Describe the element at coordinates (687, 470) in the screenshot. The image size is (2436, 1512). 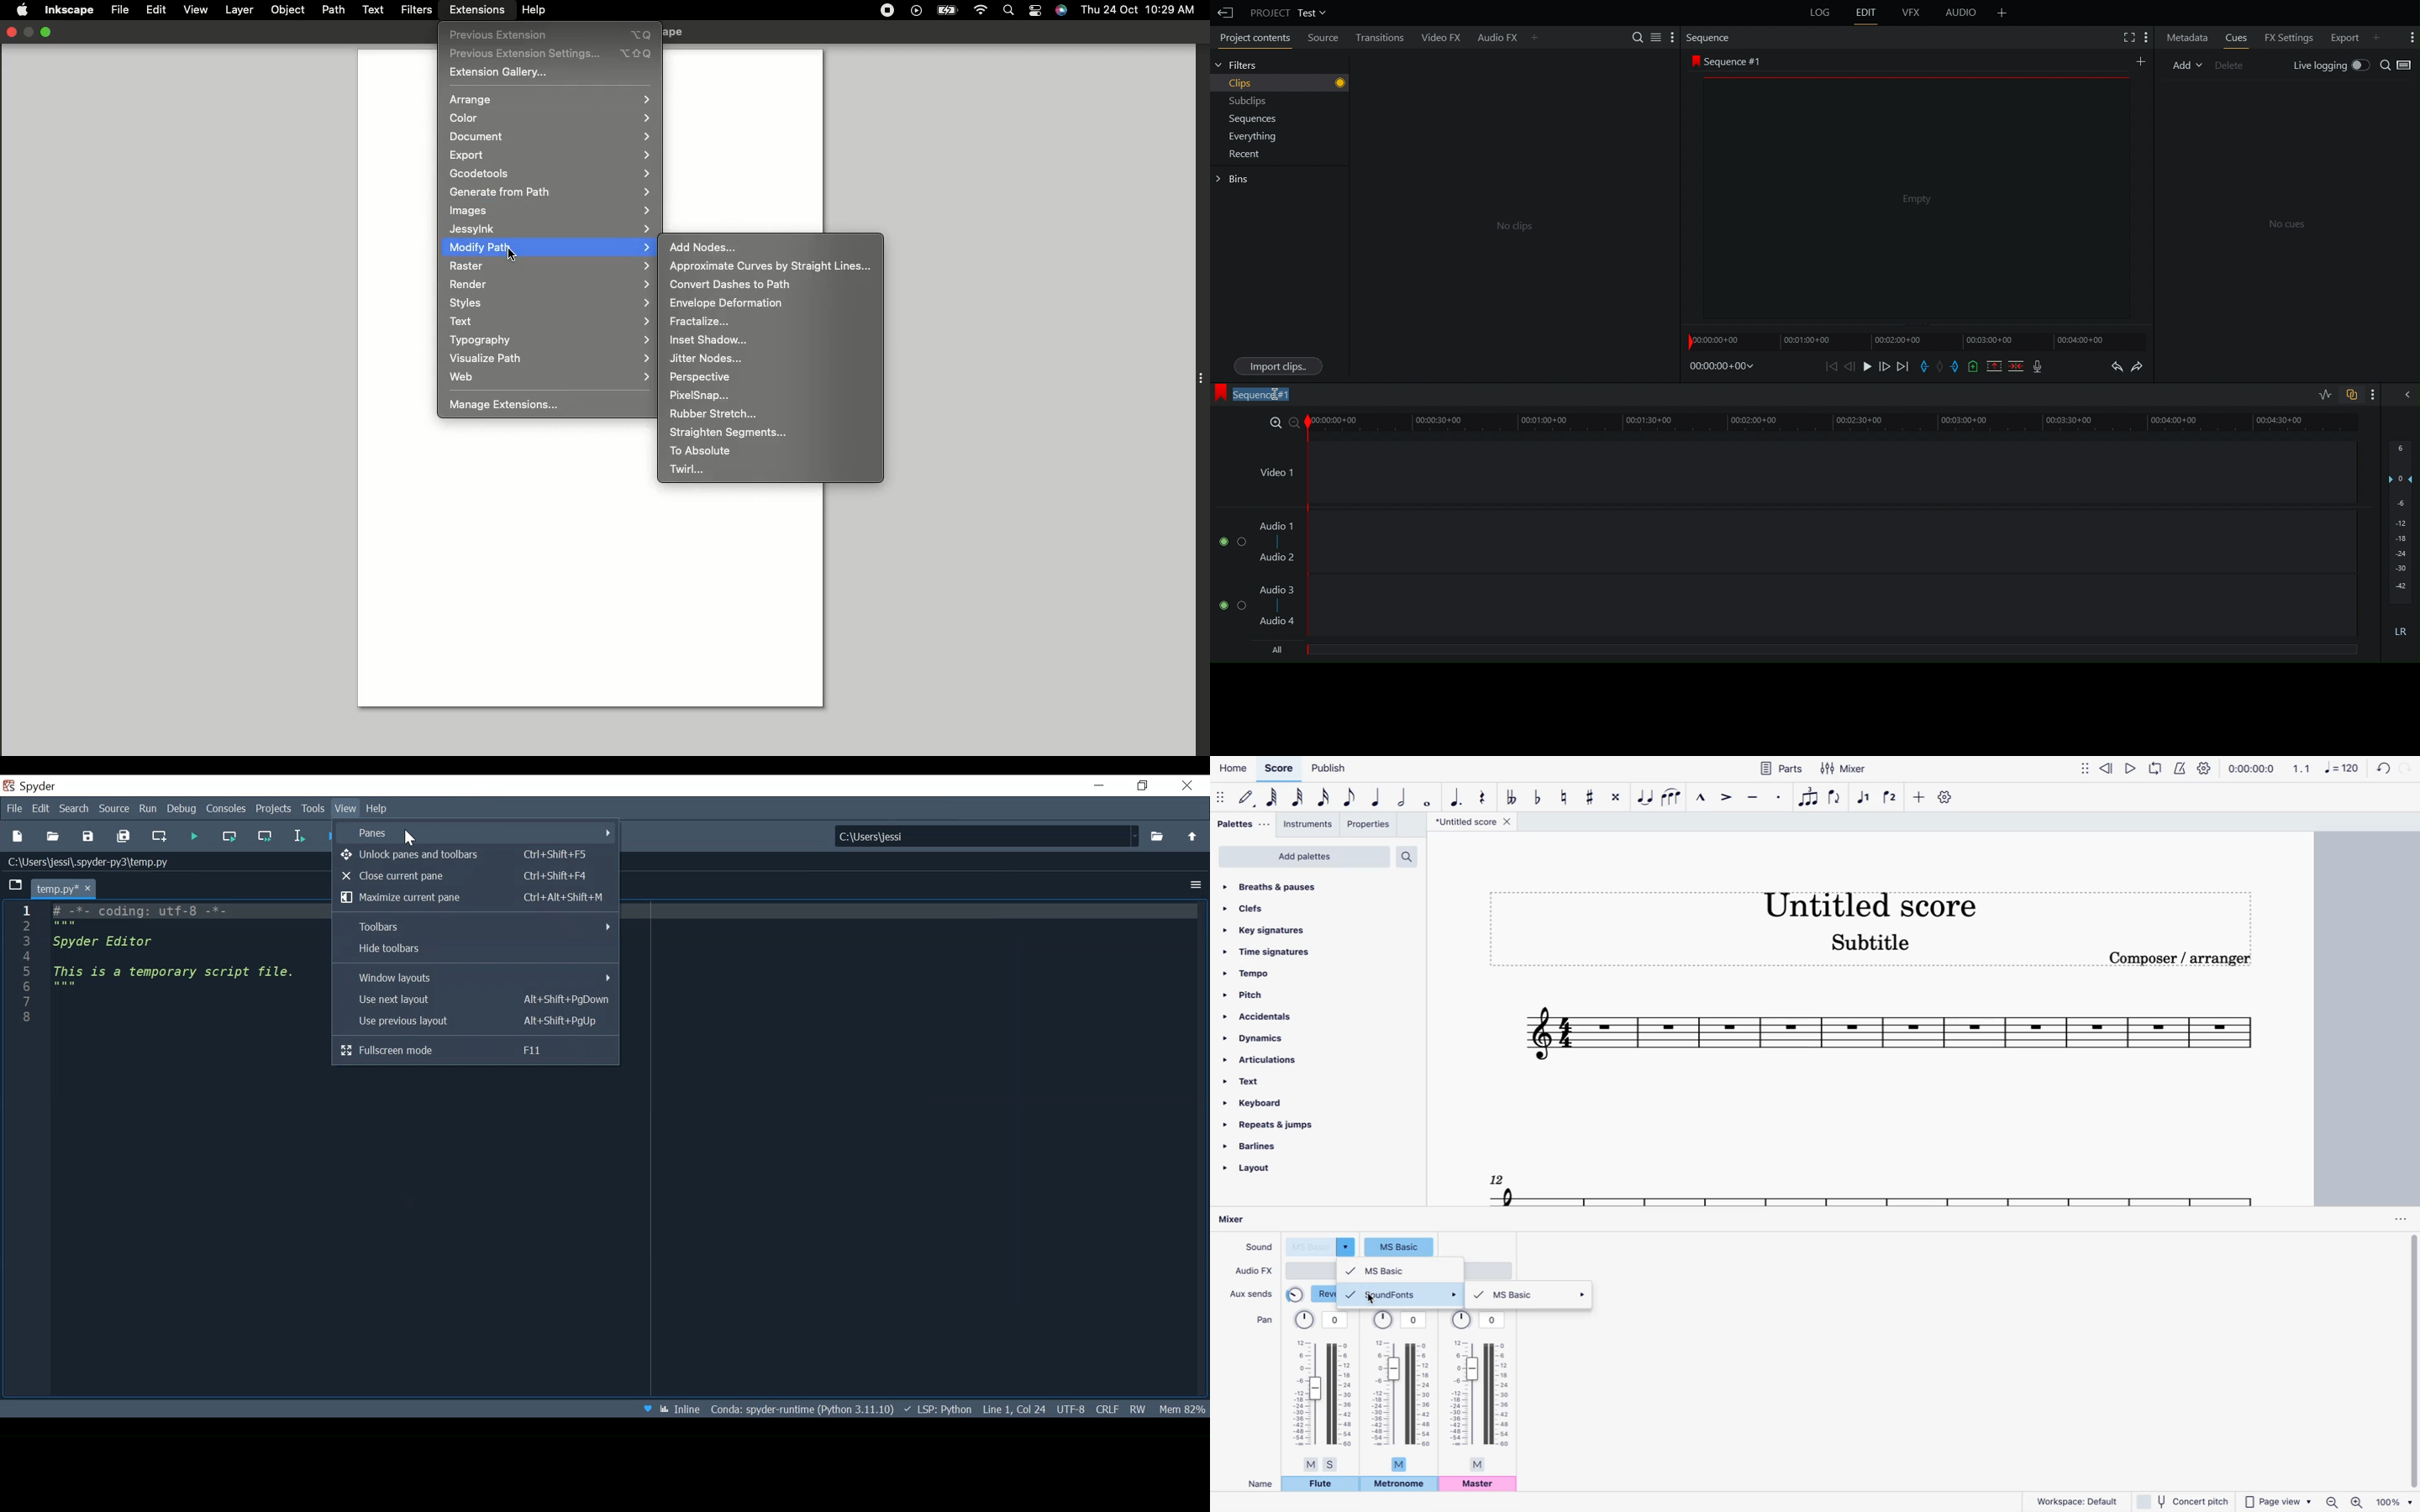
I see `Twirl` at that location.